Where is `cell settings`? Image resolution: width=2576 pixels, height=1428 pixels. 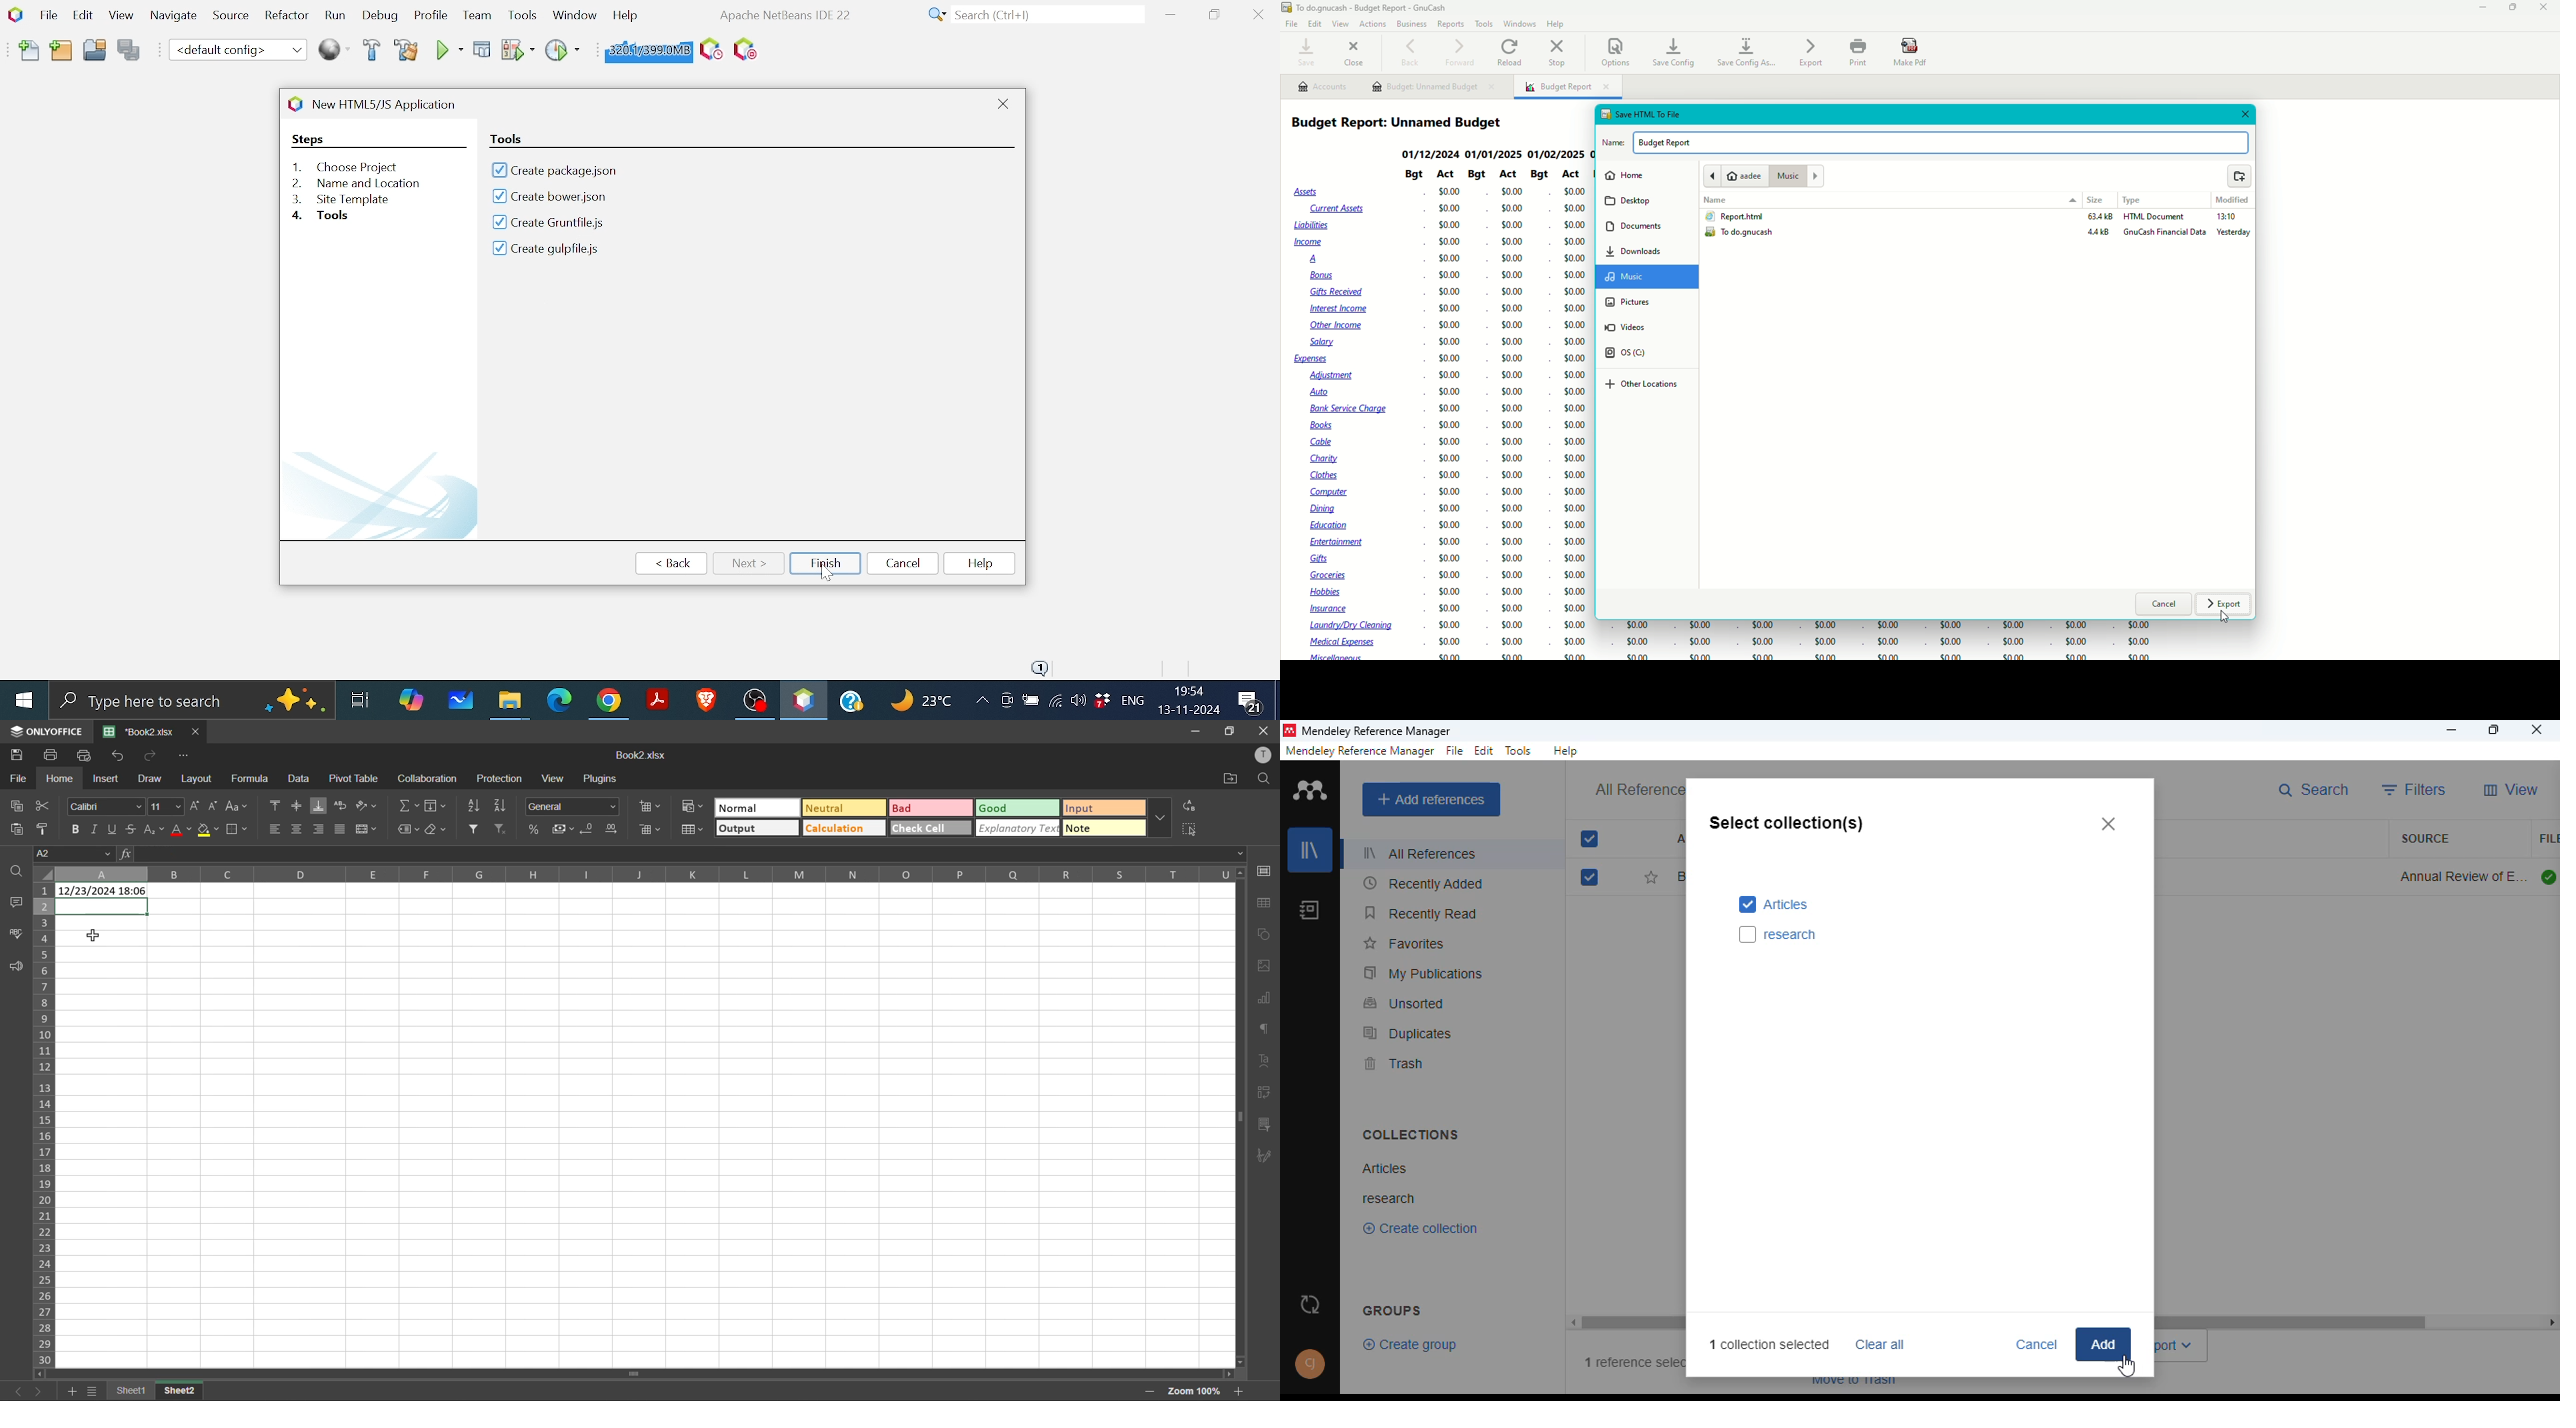 cell settings is located at coordinates (1265, 871).